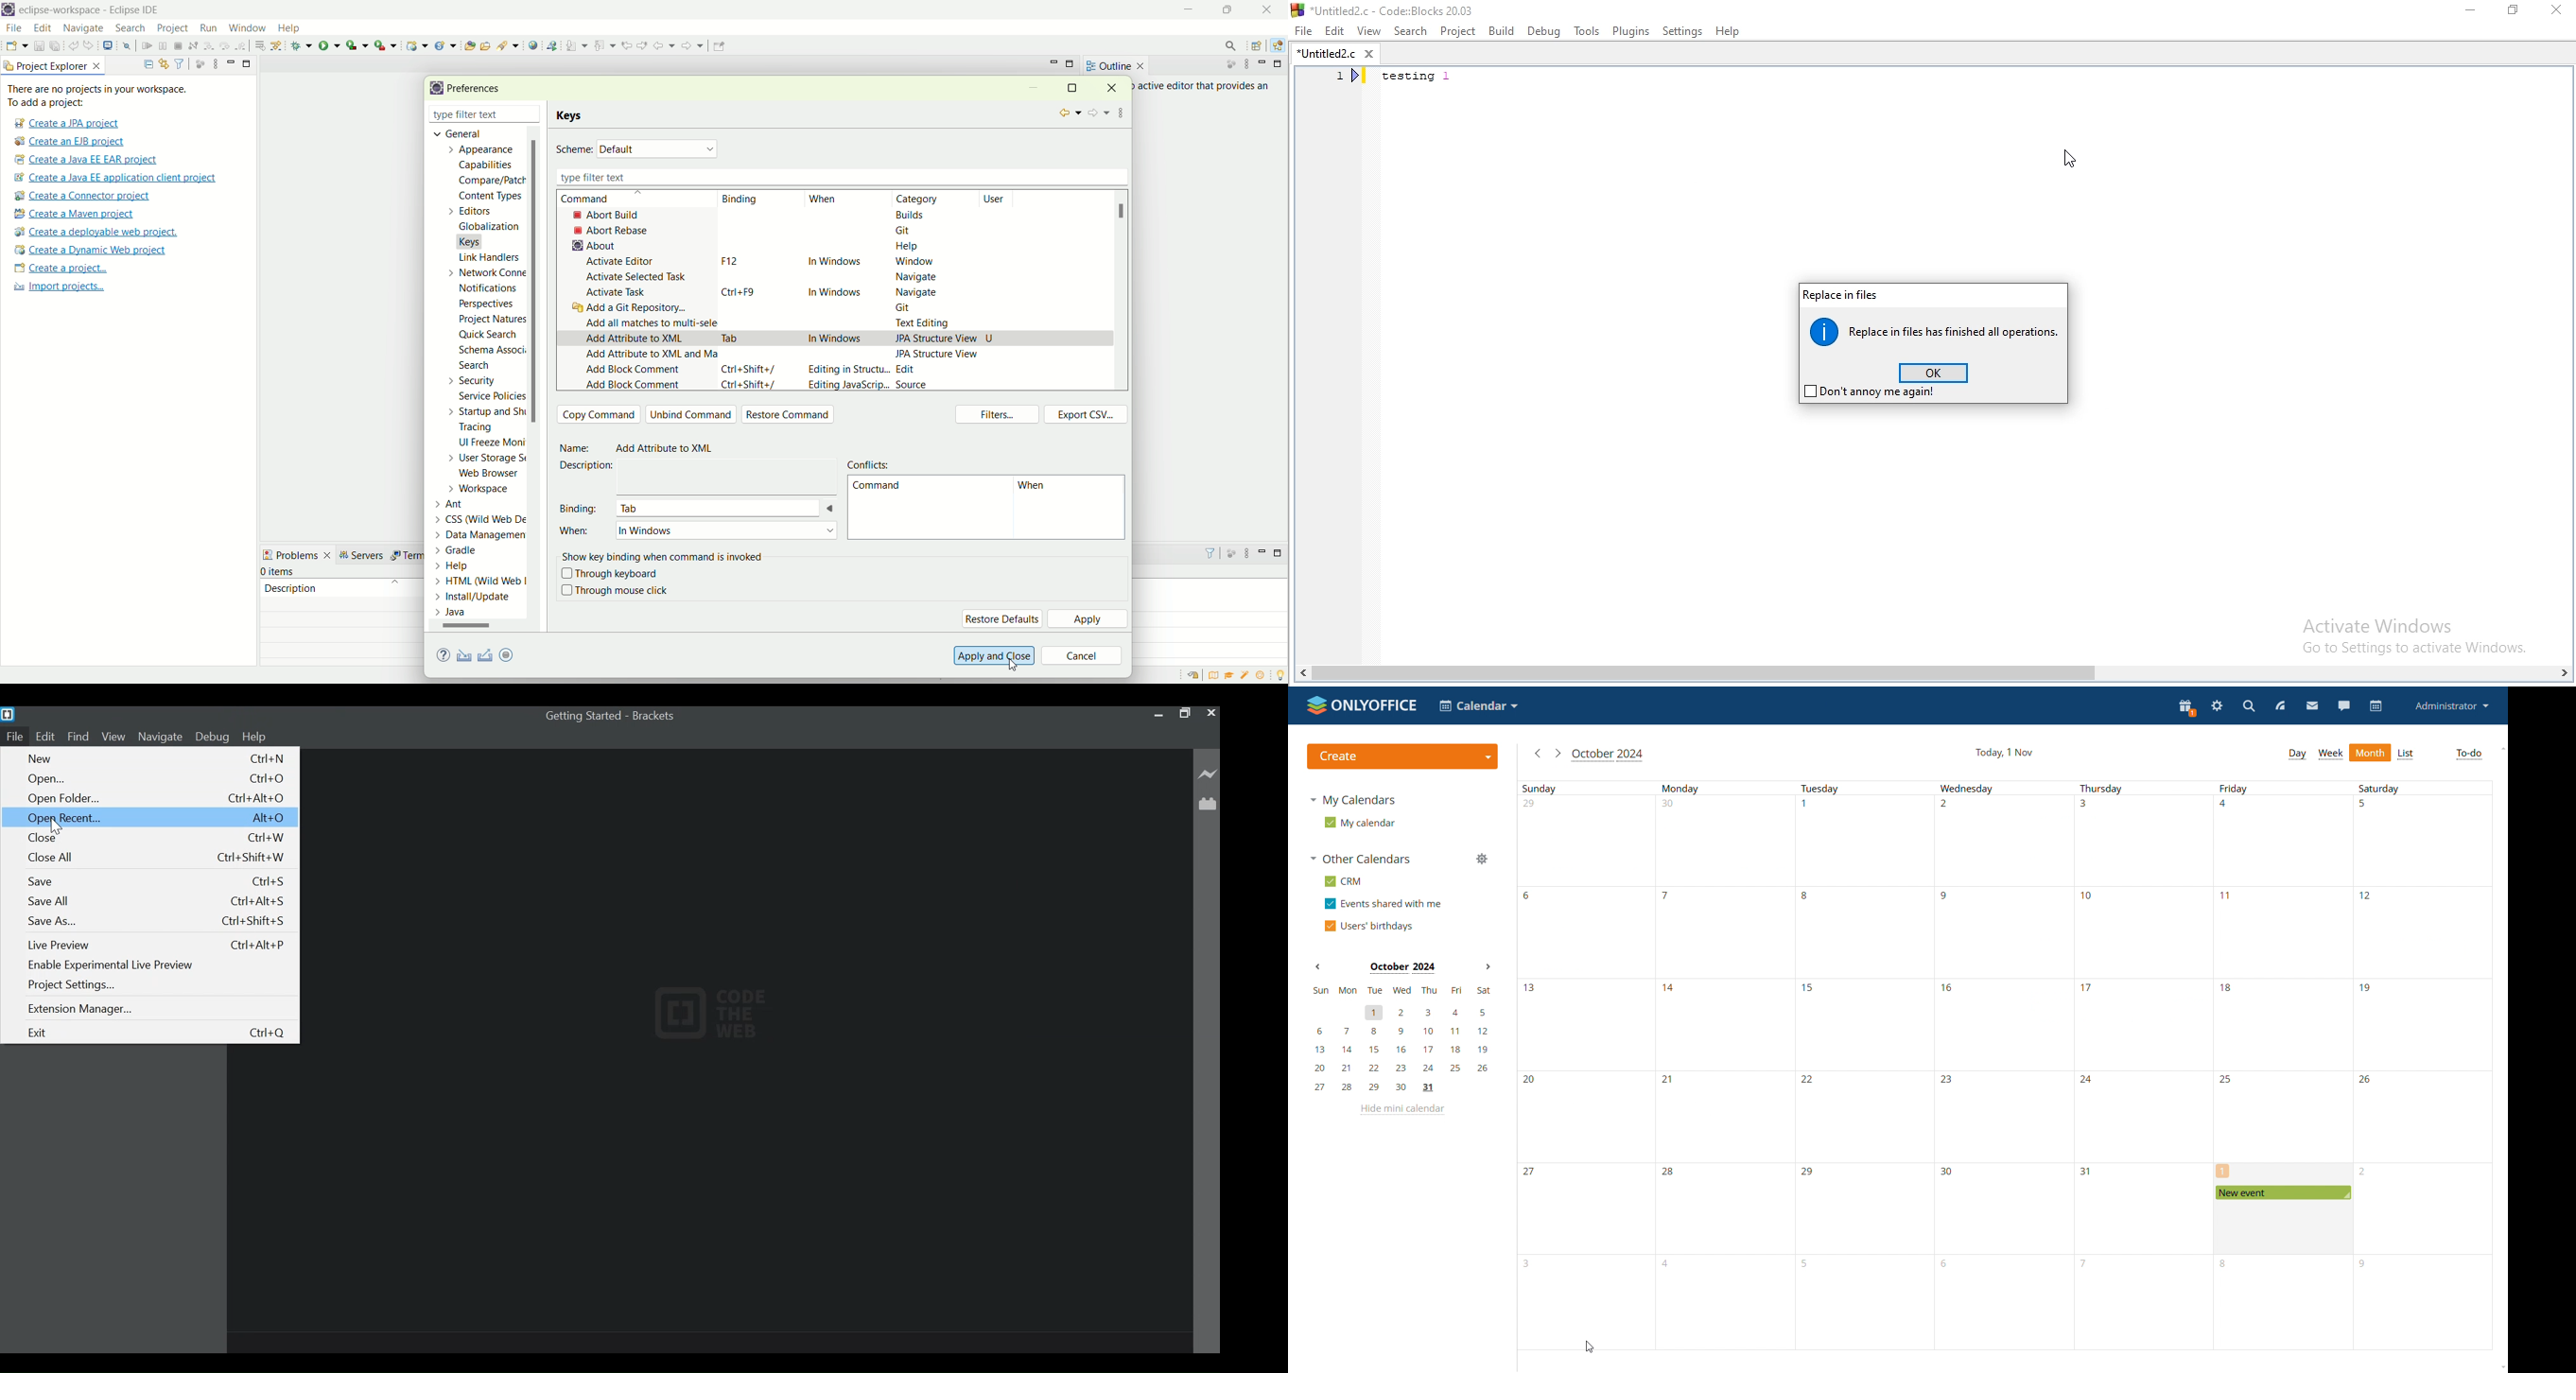  I want to click on Edit, so click(44, 737).